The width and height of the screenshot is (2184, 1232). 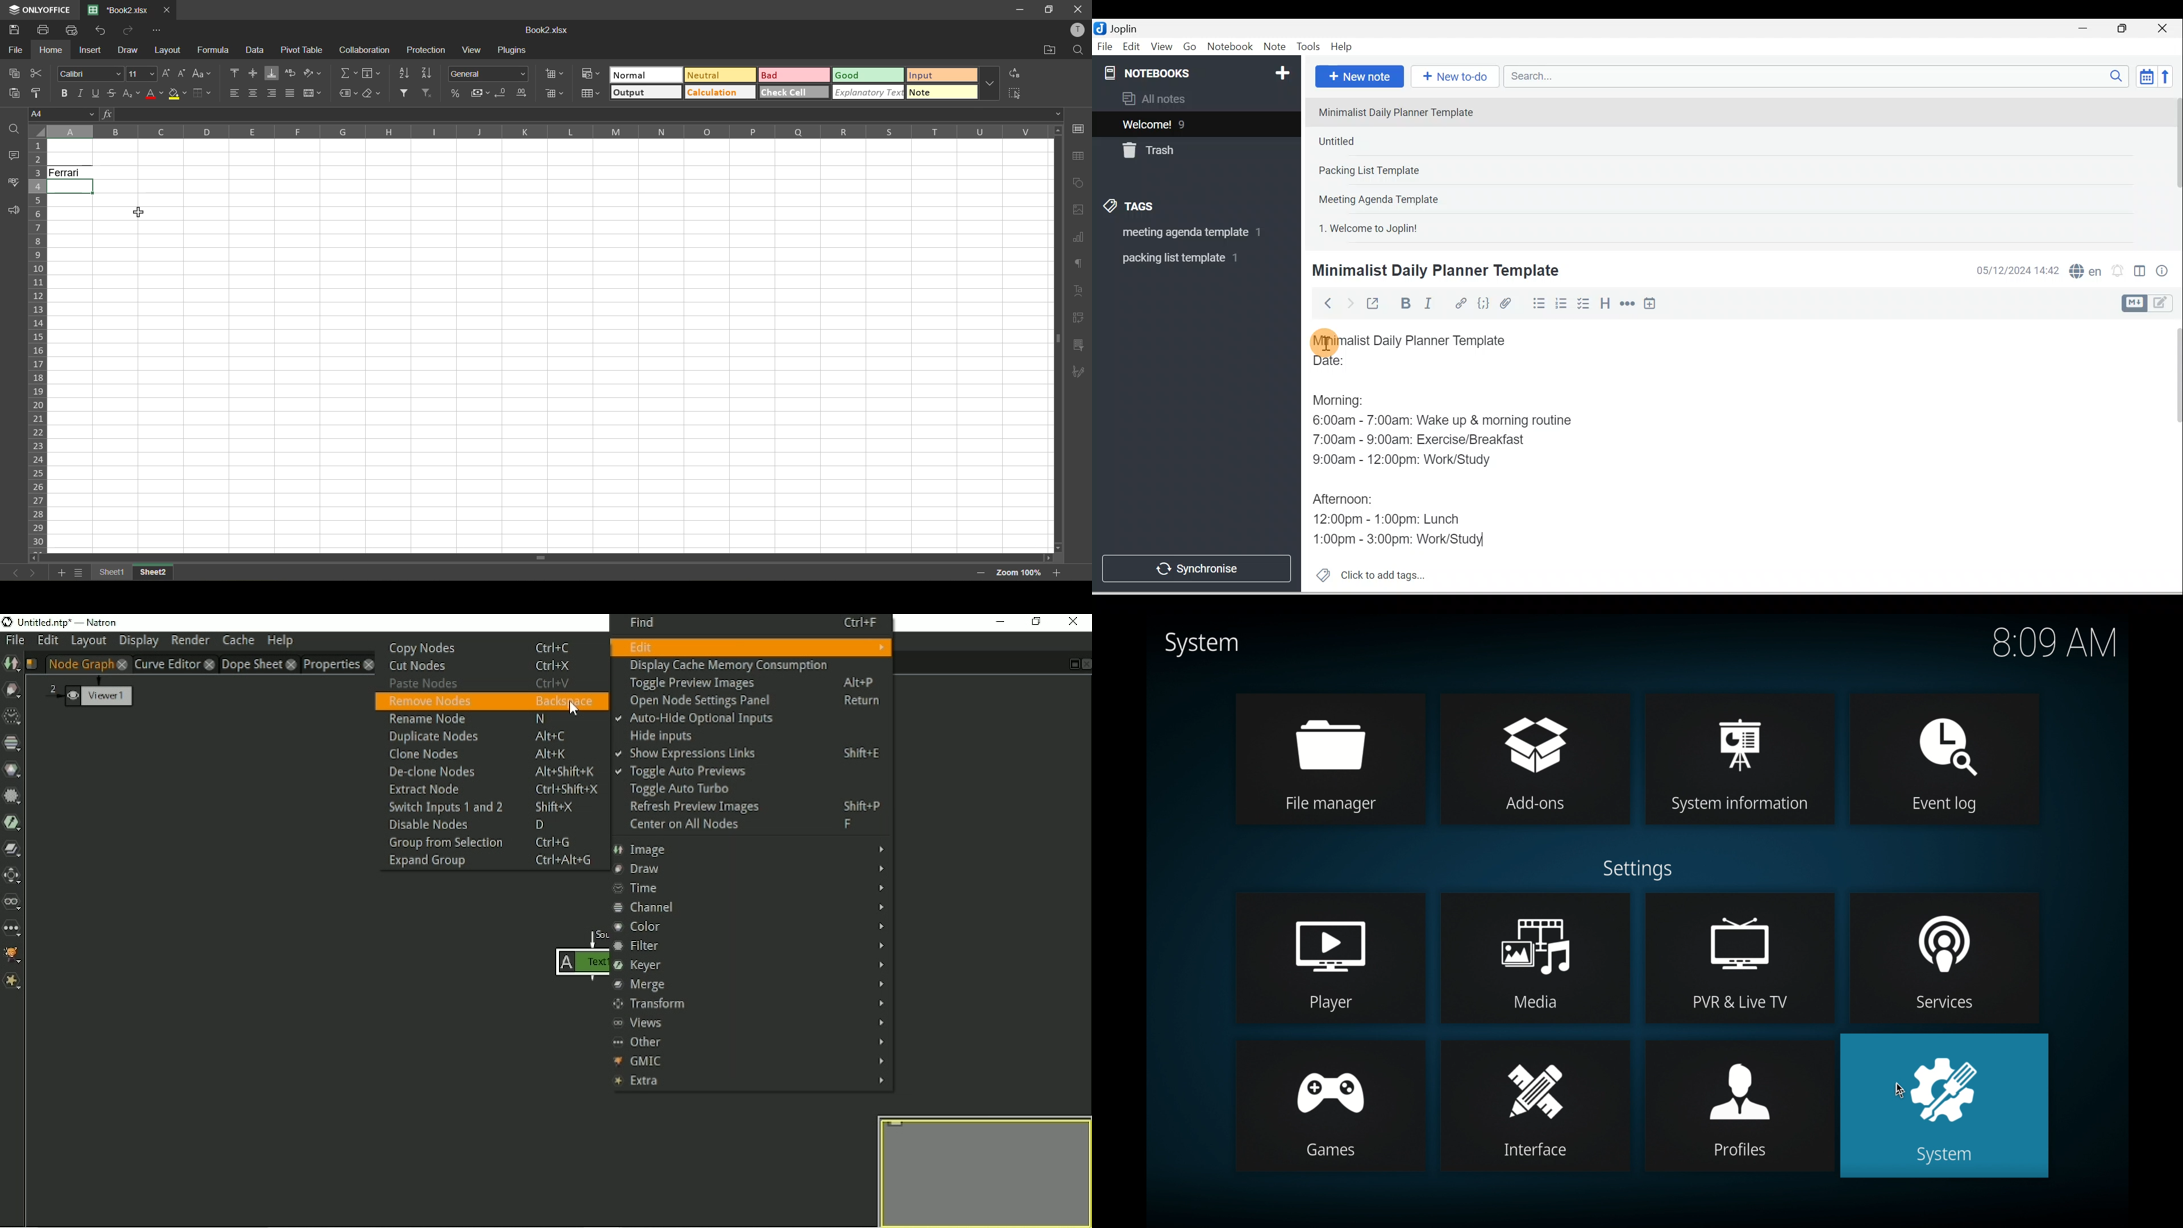 I want to click on formula, so click(x=216, y=50).